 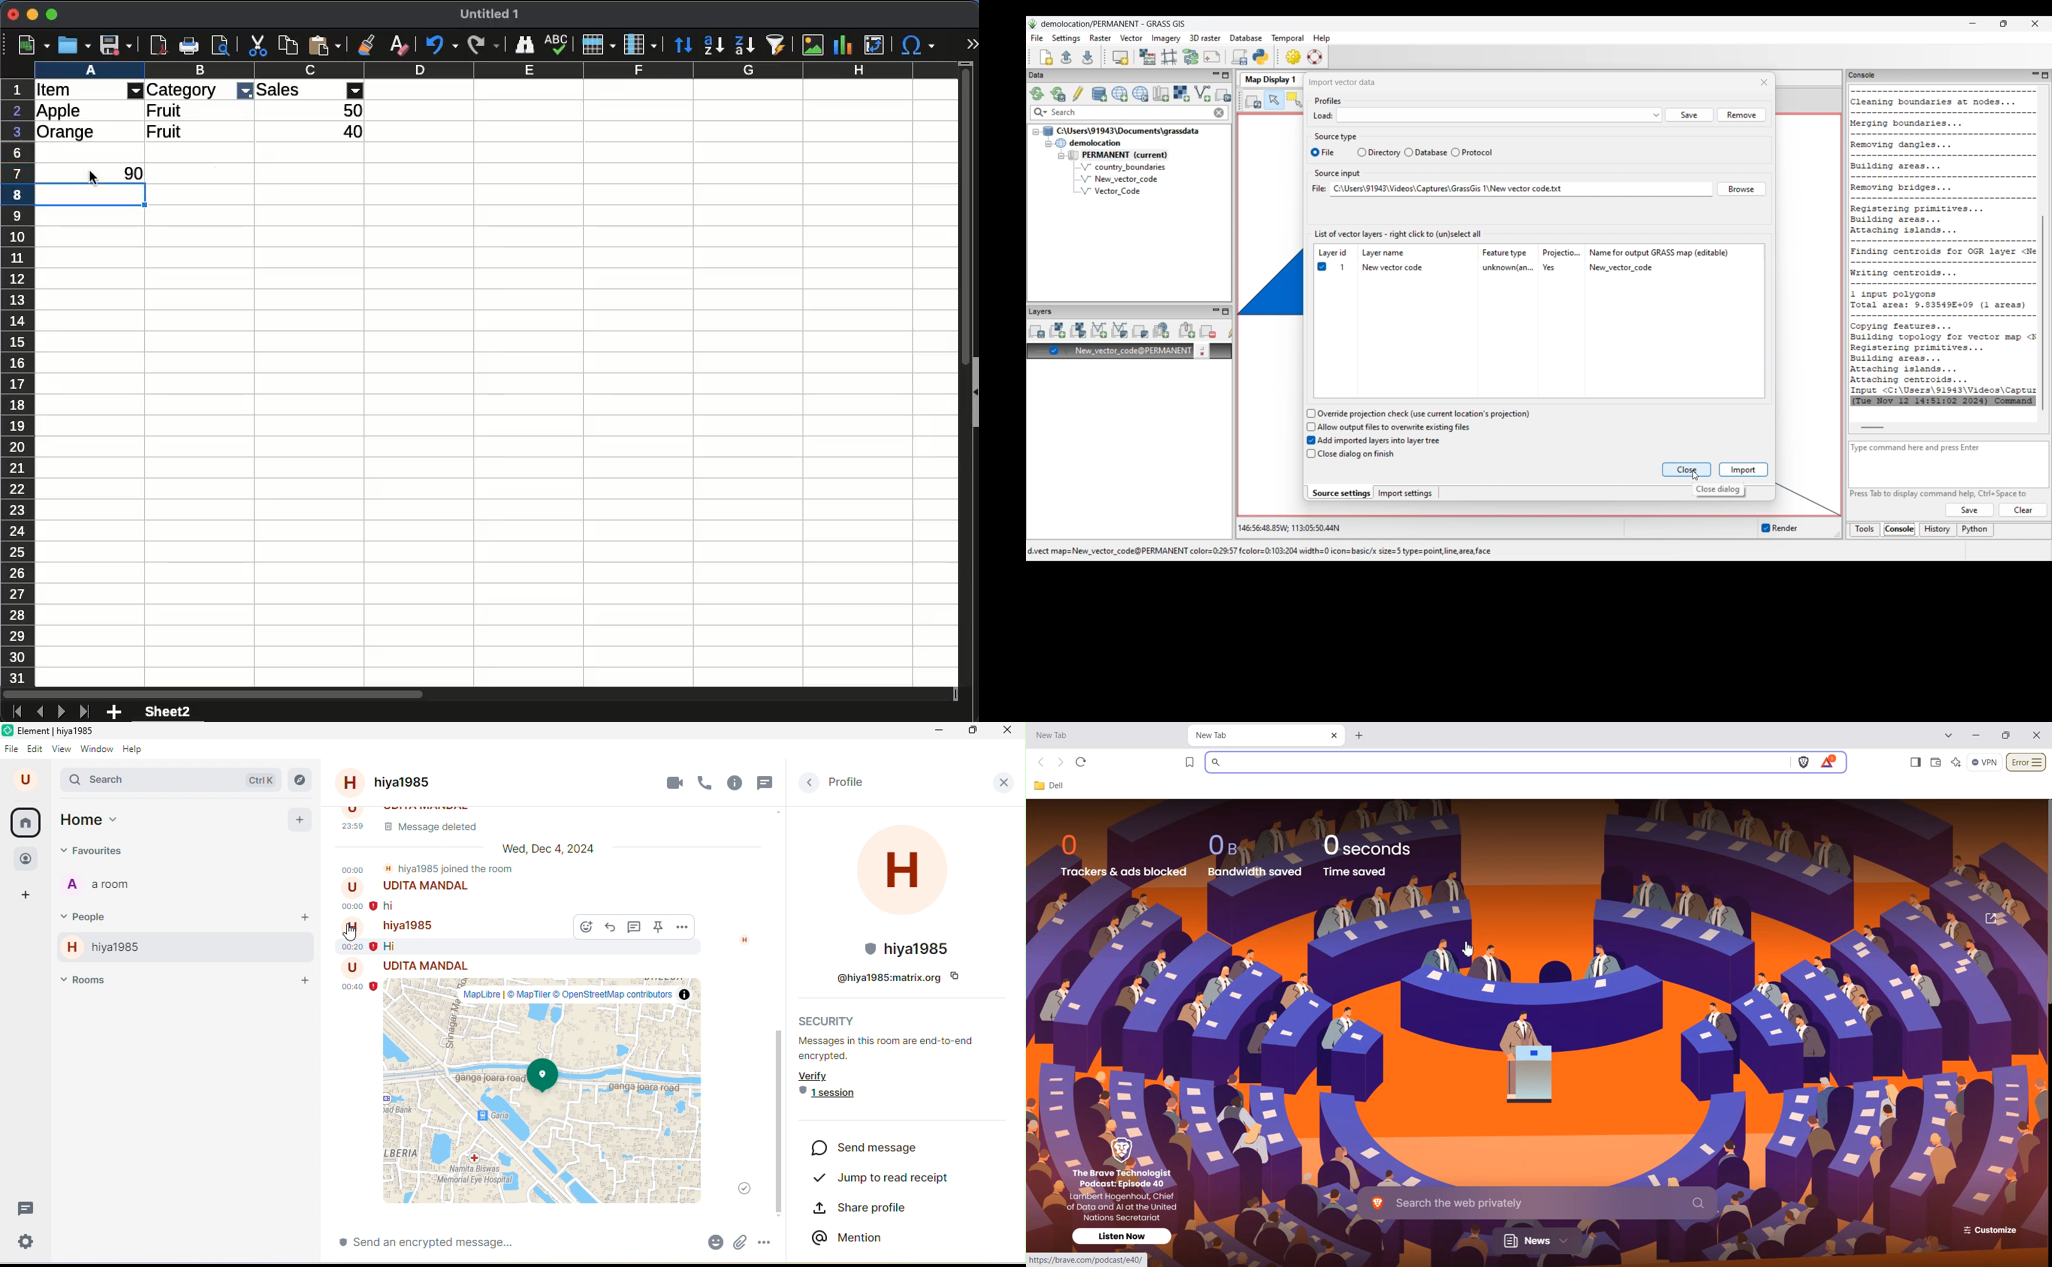 I want to click on favourites, so click(x=95, y=852).